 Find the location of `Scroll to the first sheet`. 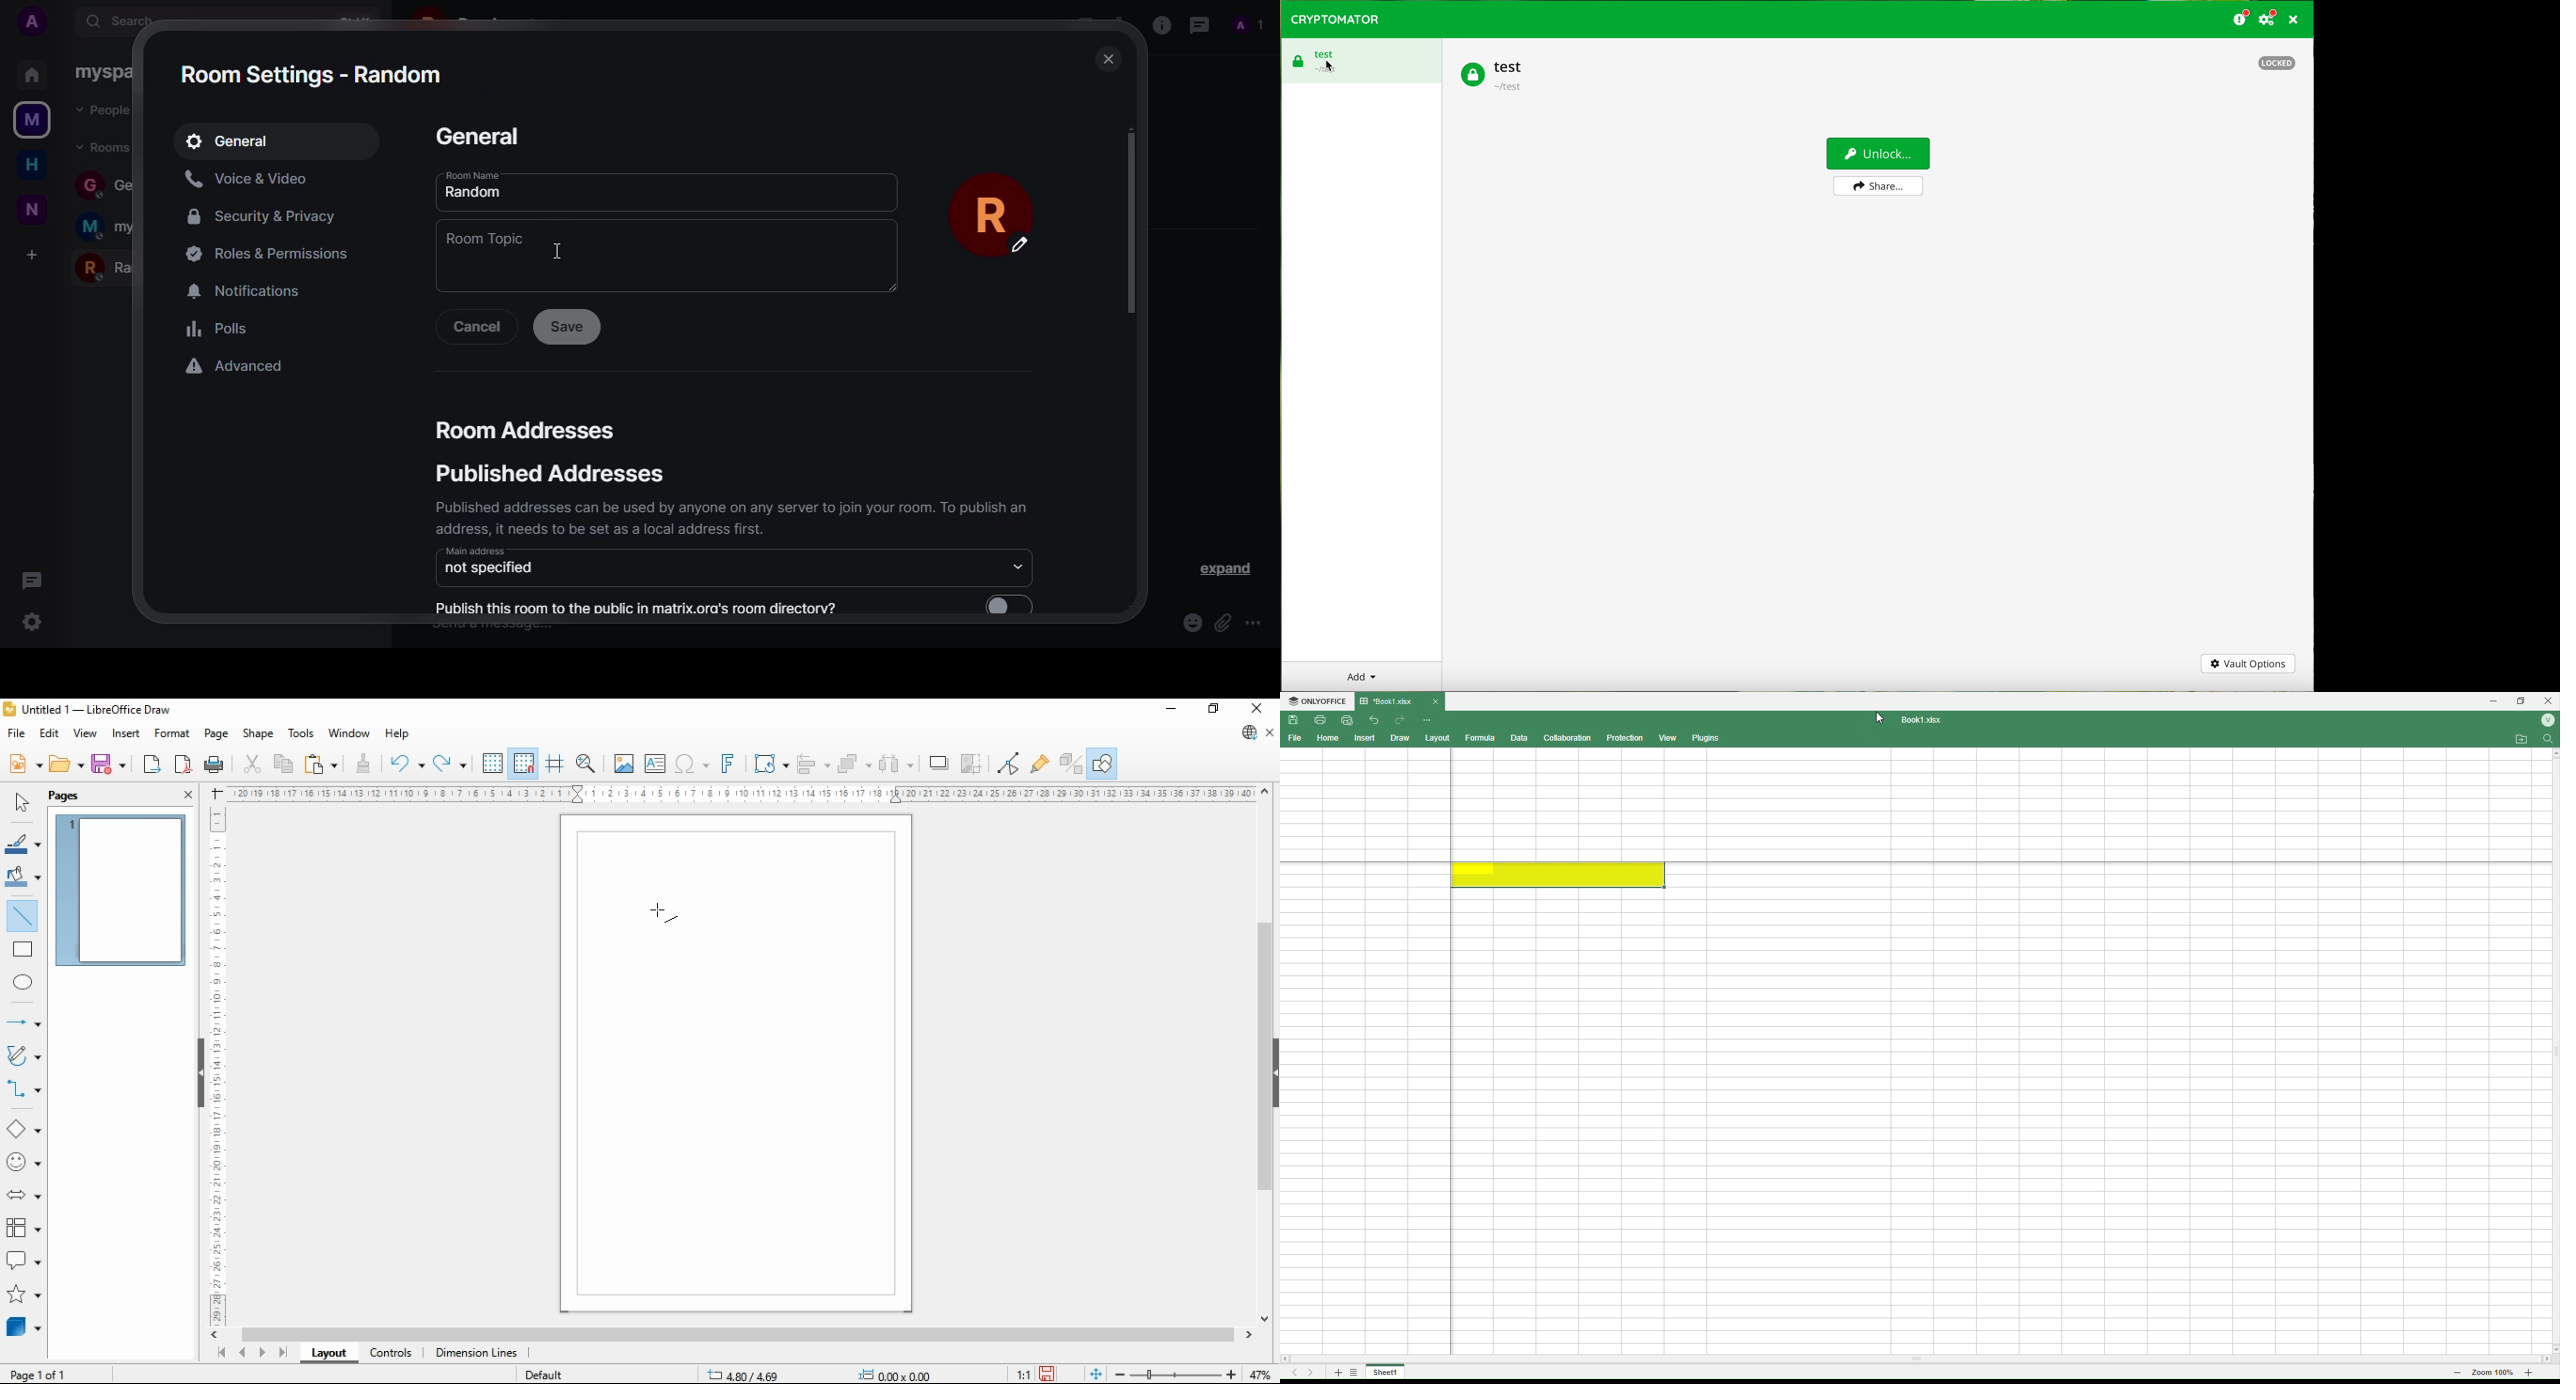

Scroll to the first sheet is located at coordinates (1292, 1373).